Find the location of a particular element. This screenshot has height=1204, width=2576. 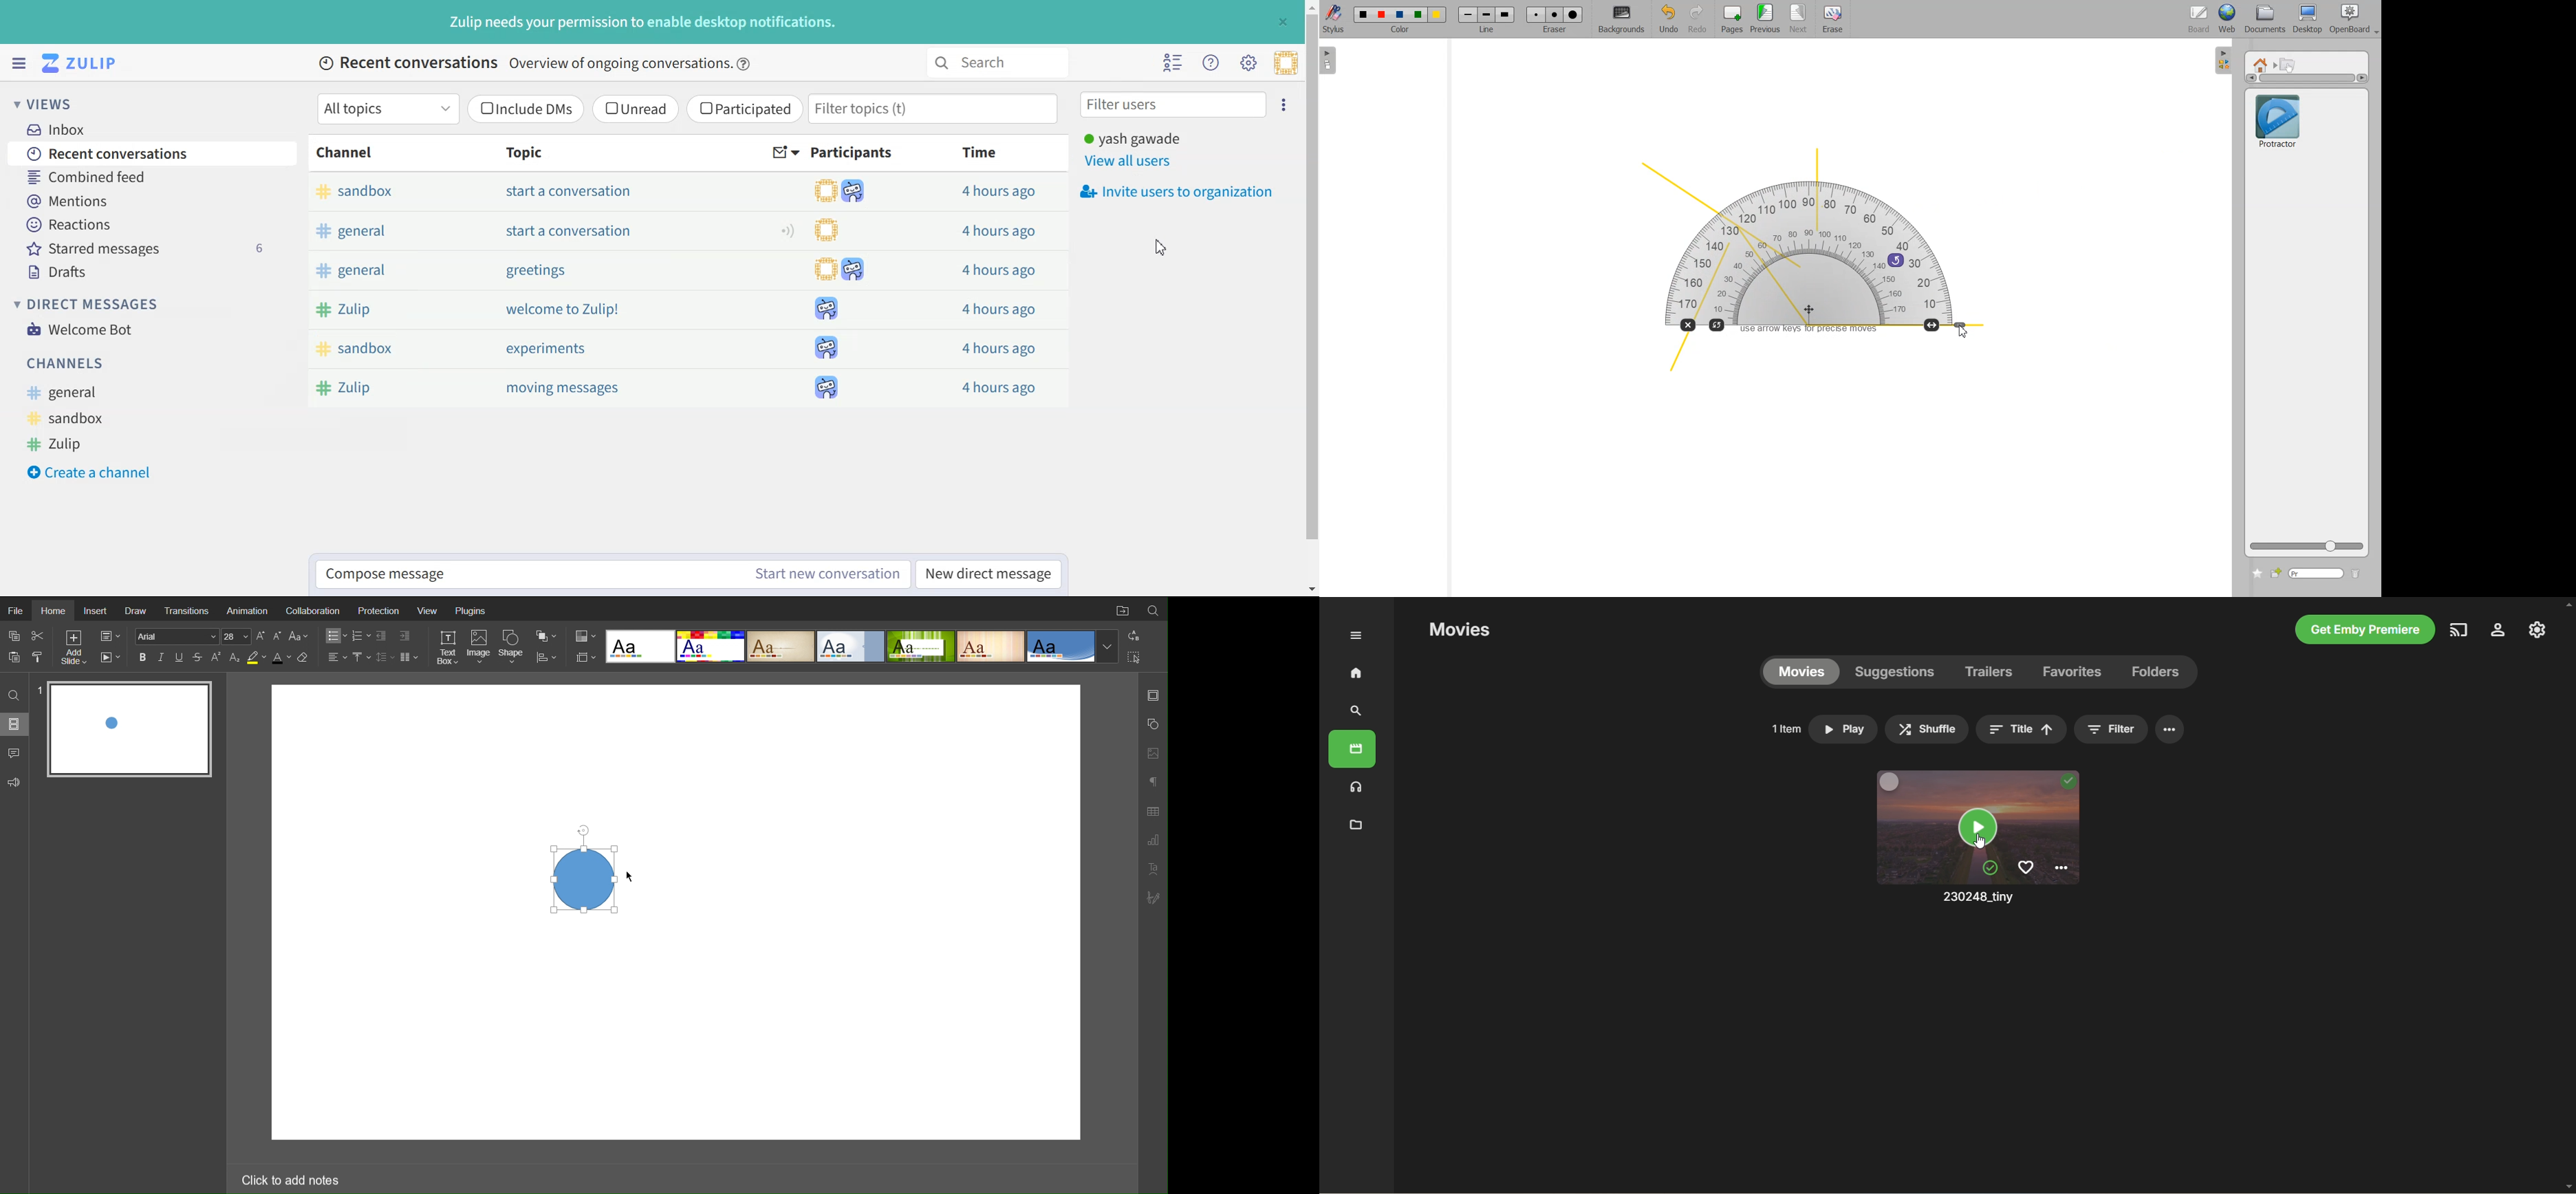

Mentions is located at coordinates (153, 199).